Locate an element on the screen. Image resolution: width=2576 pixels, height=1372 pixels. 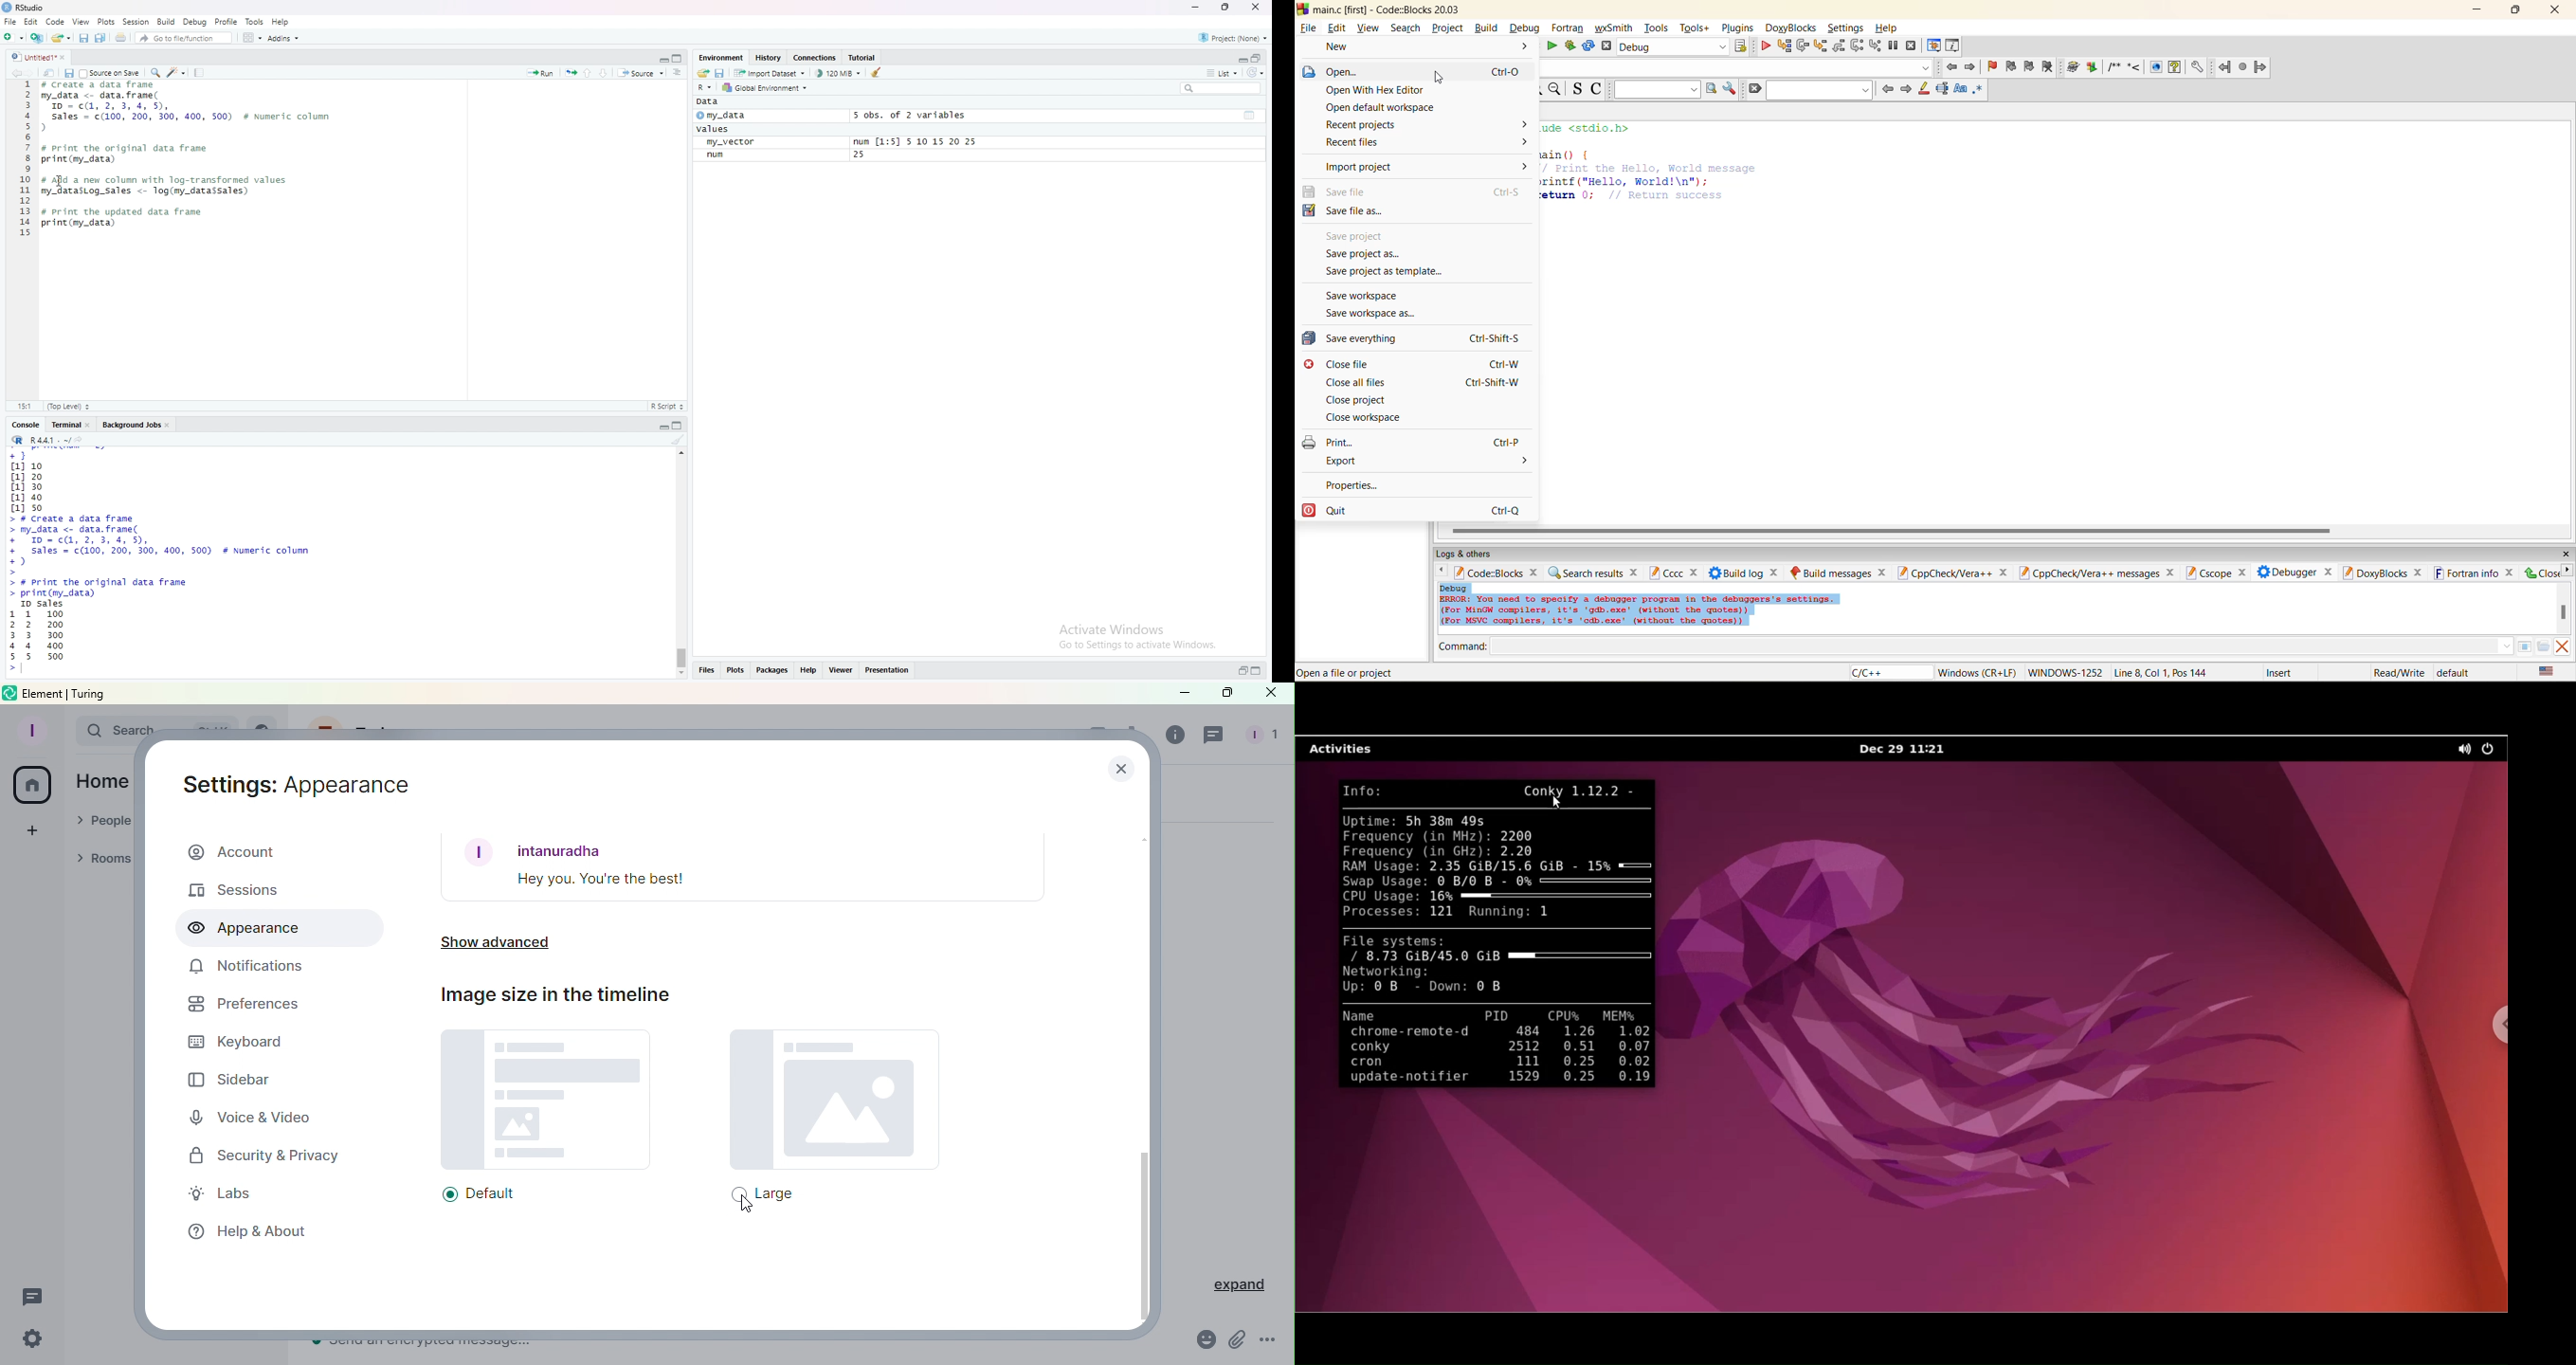
25 is located at coordinates (862, 156).